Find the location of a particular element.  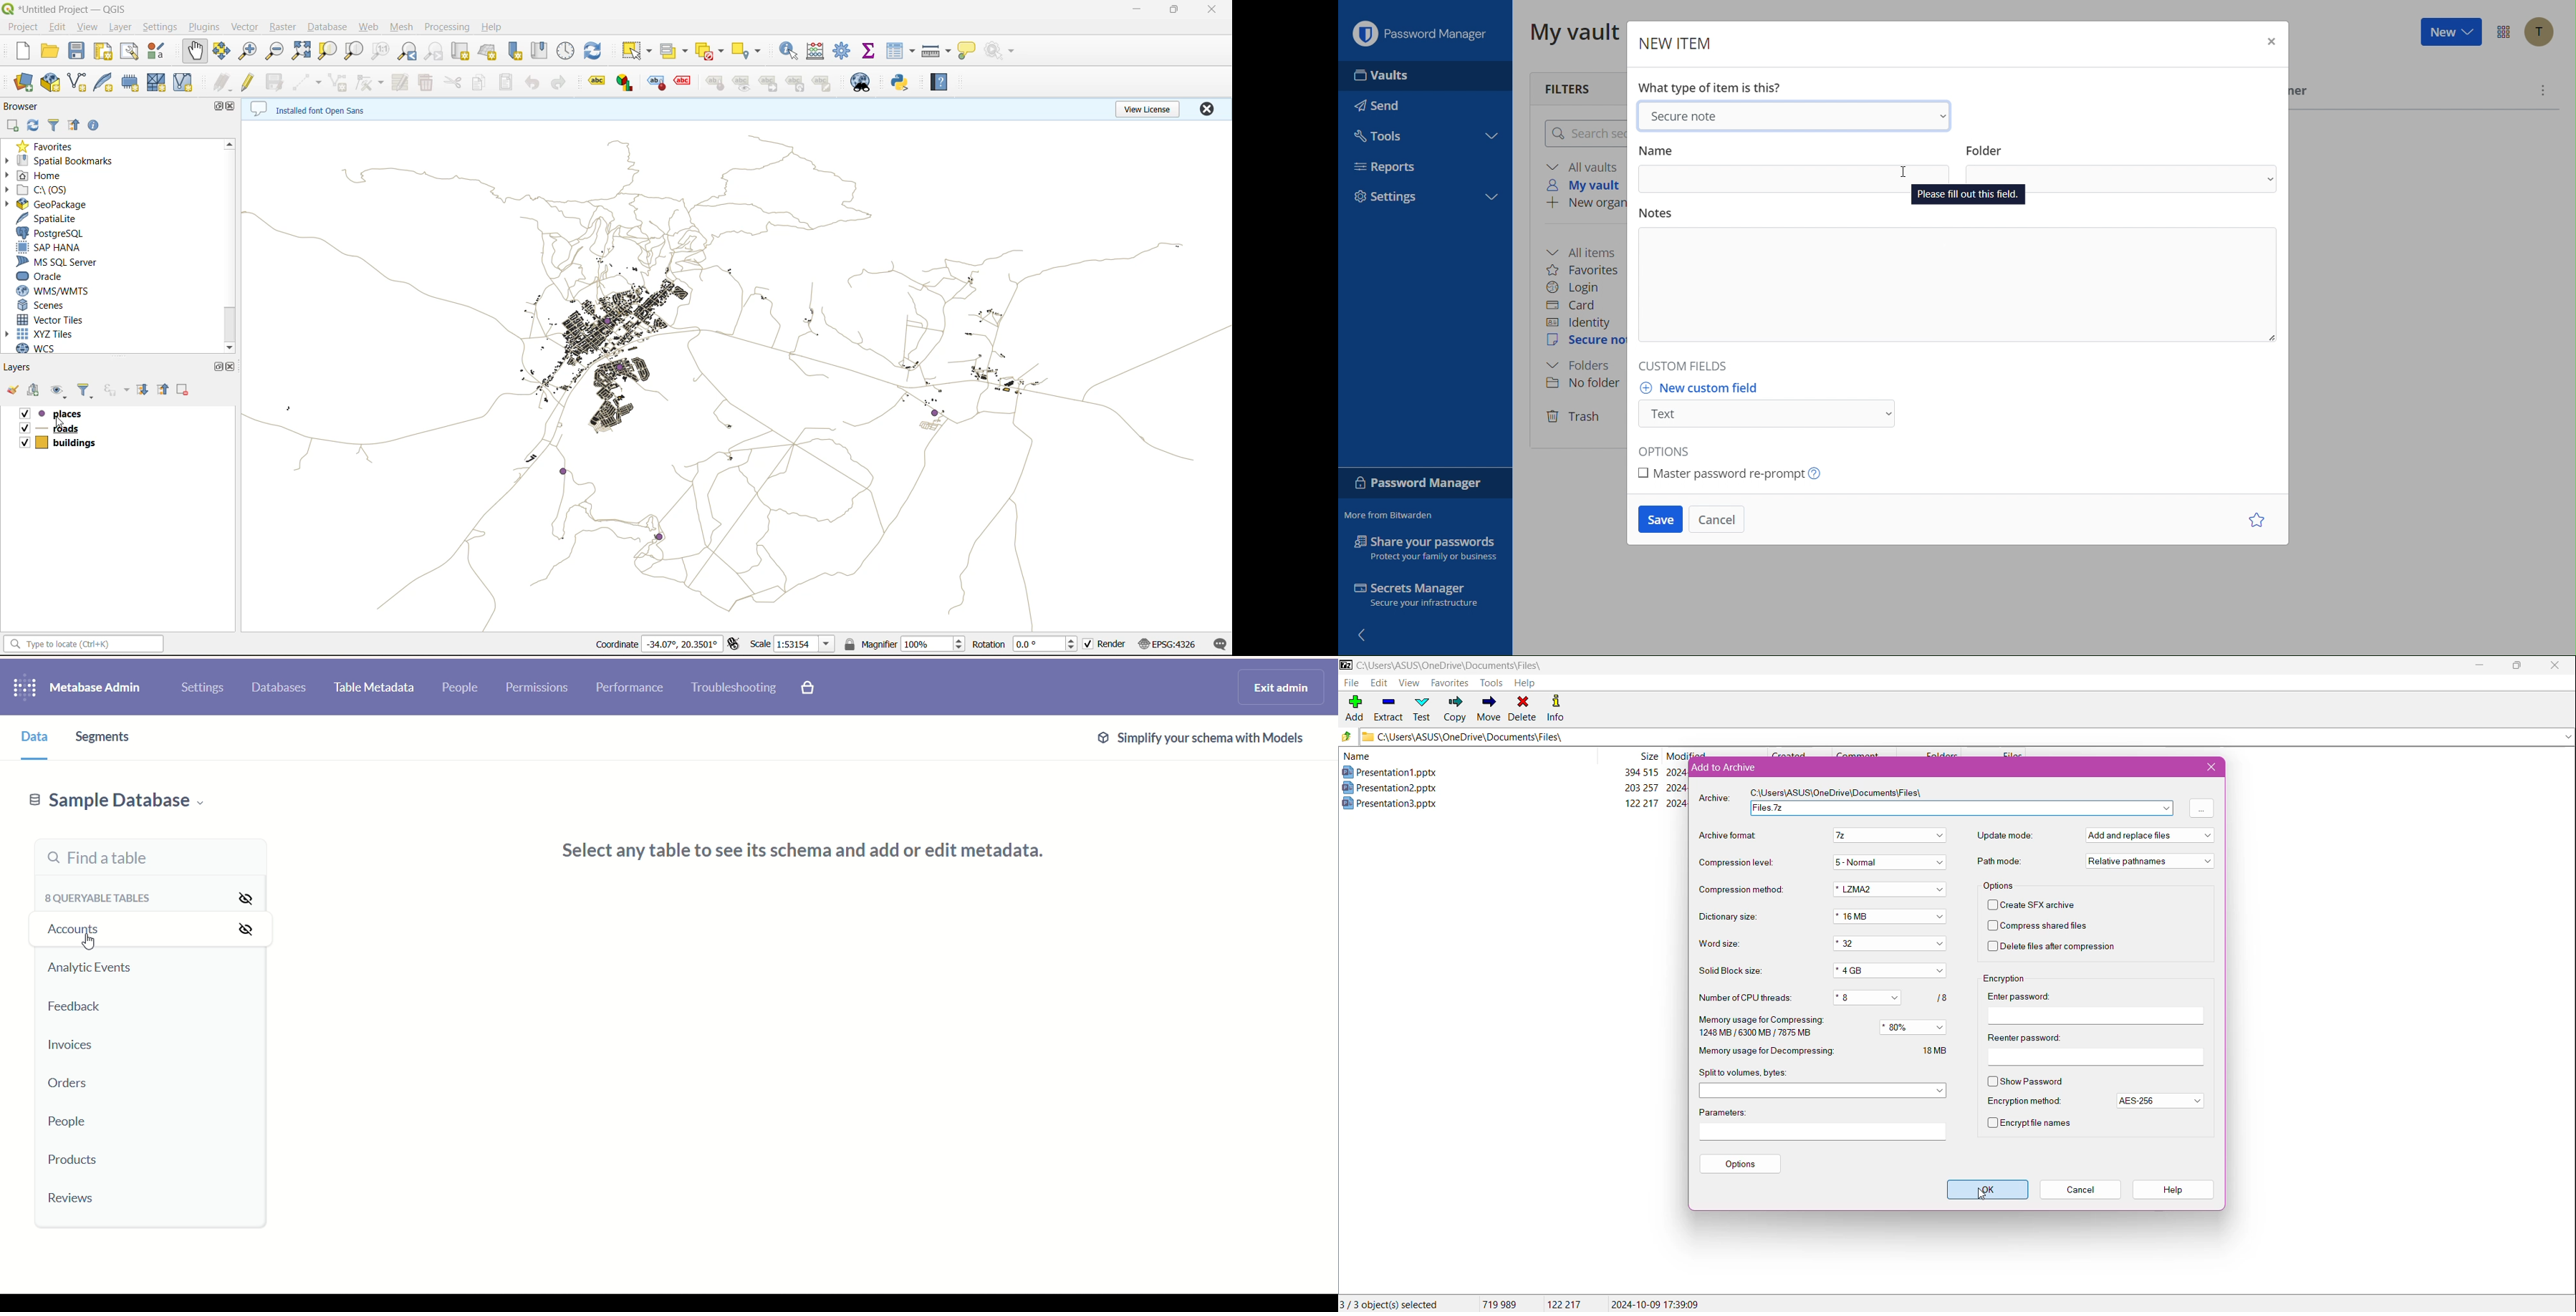

Dictionary size is located at coordinates (1729, 918).